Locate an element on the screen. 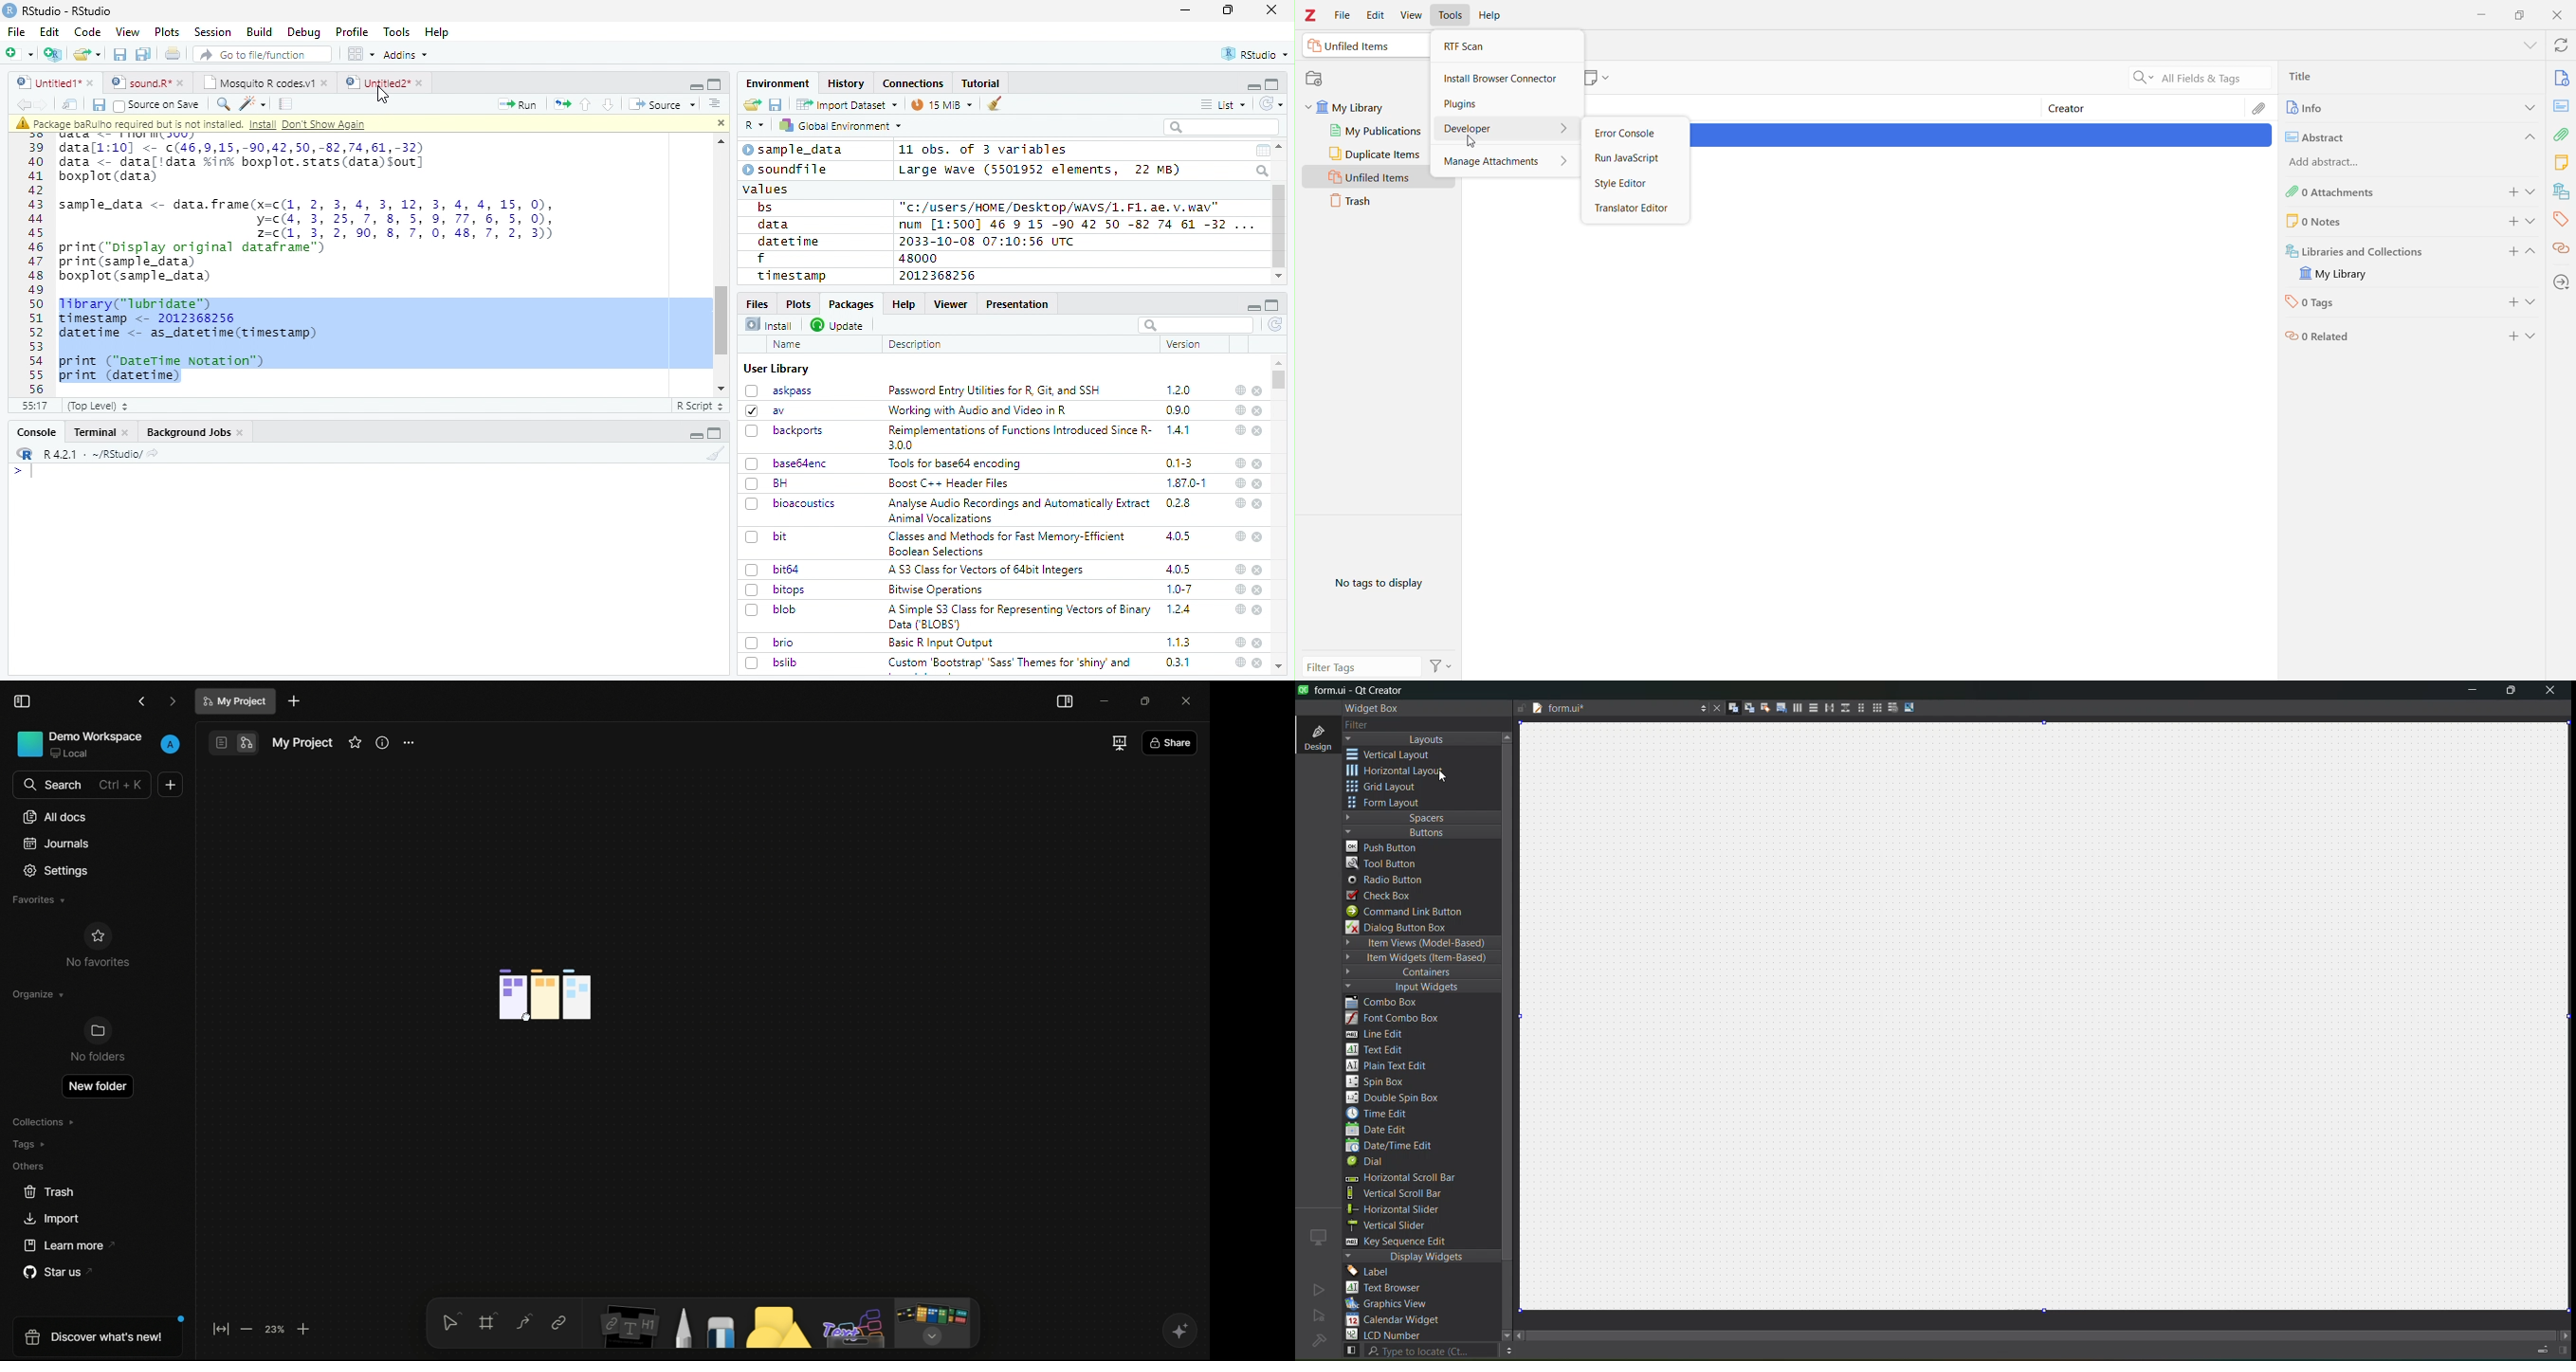 The image size is (2576, 1372). 4.0.5 is located at coordinates (1178, 536).